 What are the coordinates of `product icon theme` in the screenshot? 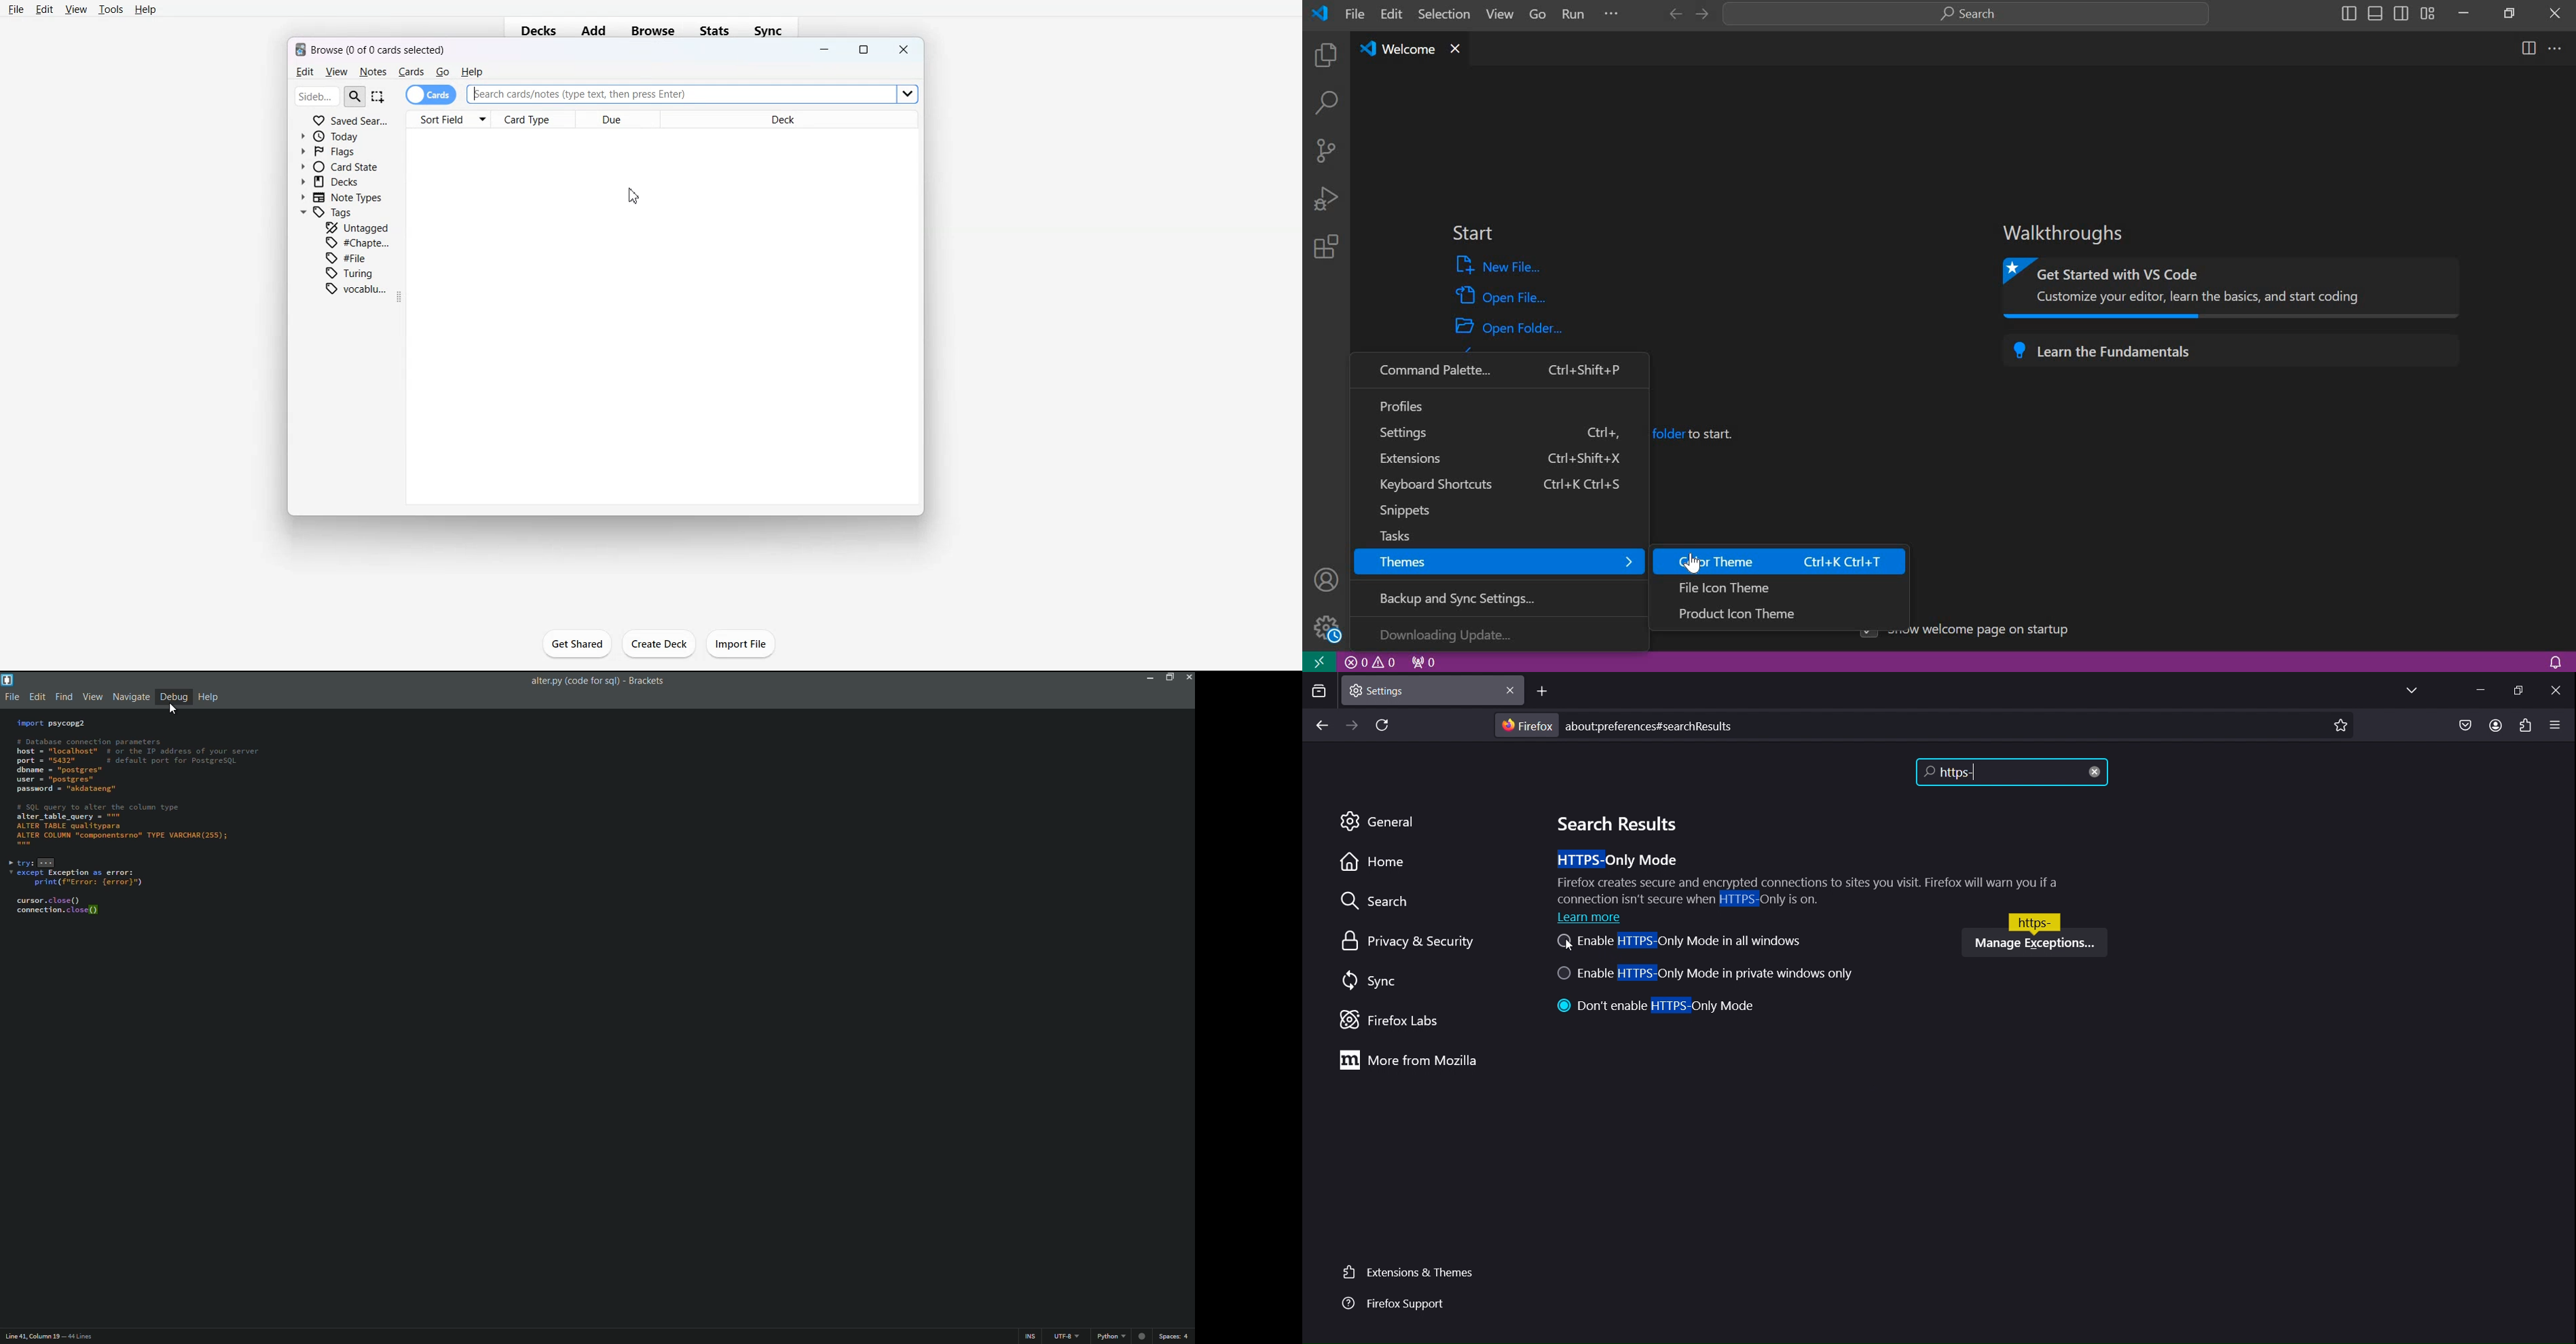 It's located at (1782, 613).